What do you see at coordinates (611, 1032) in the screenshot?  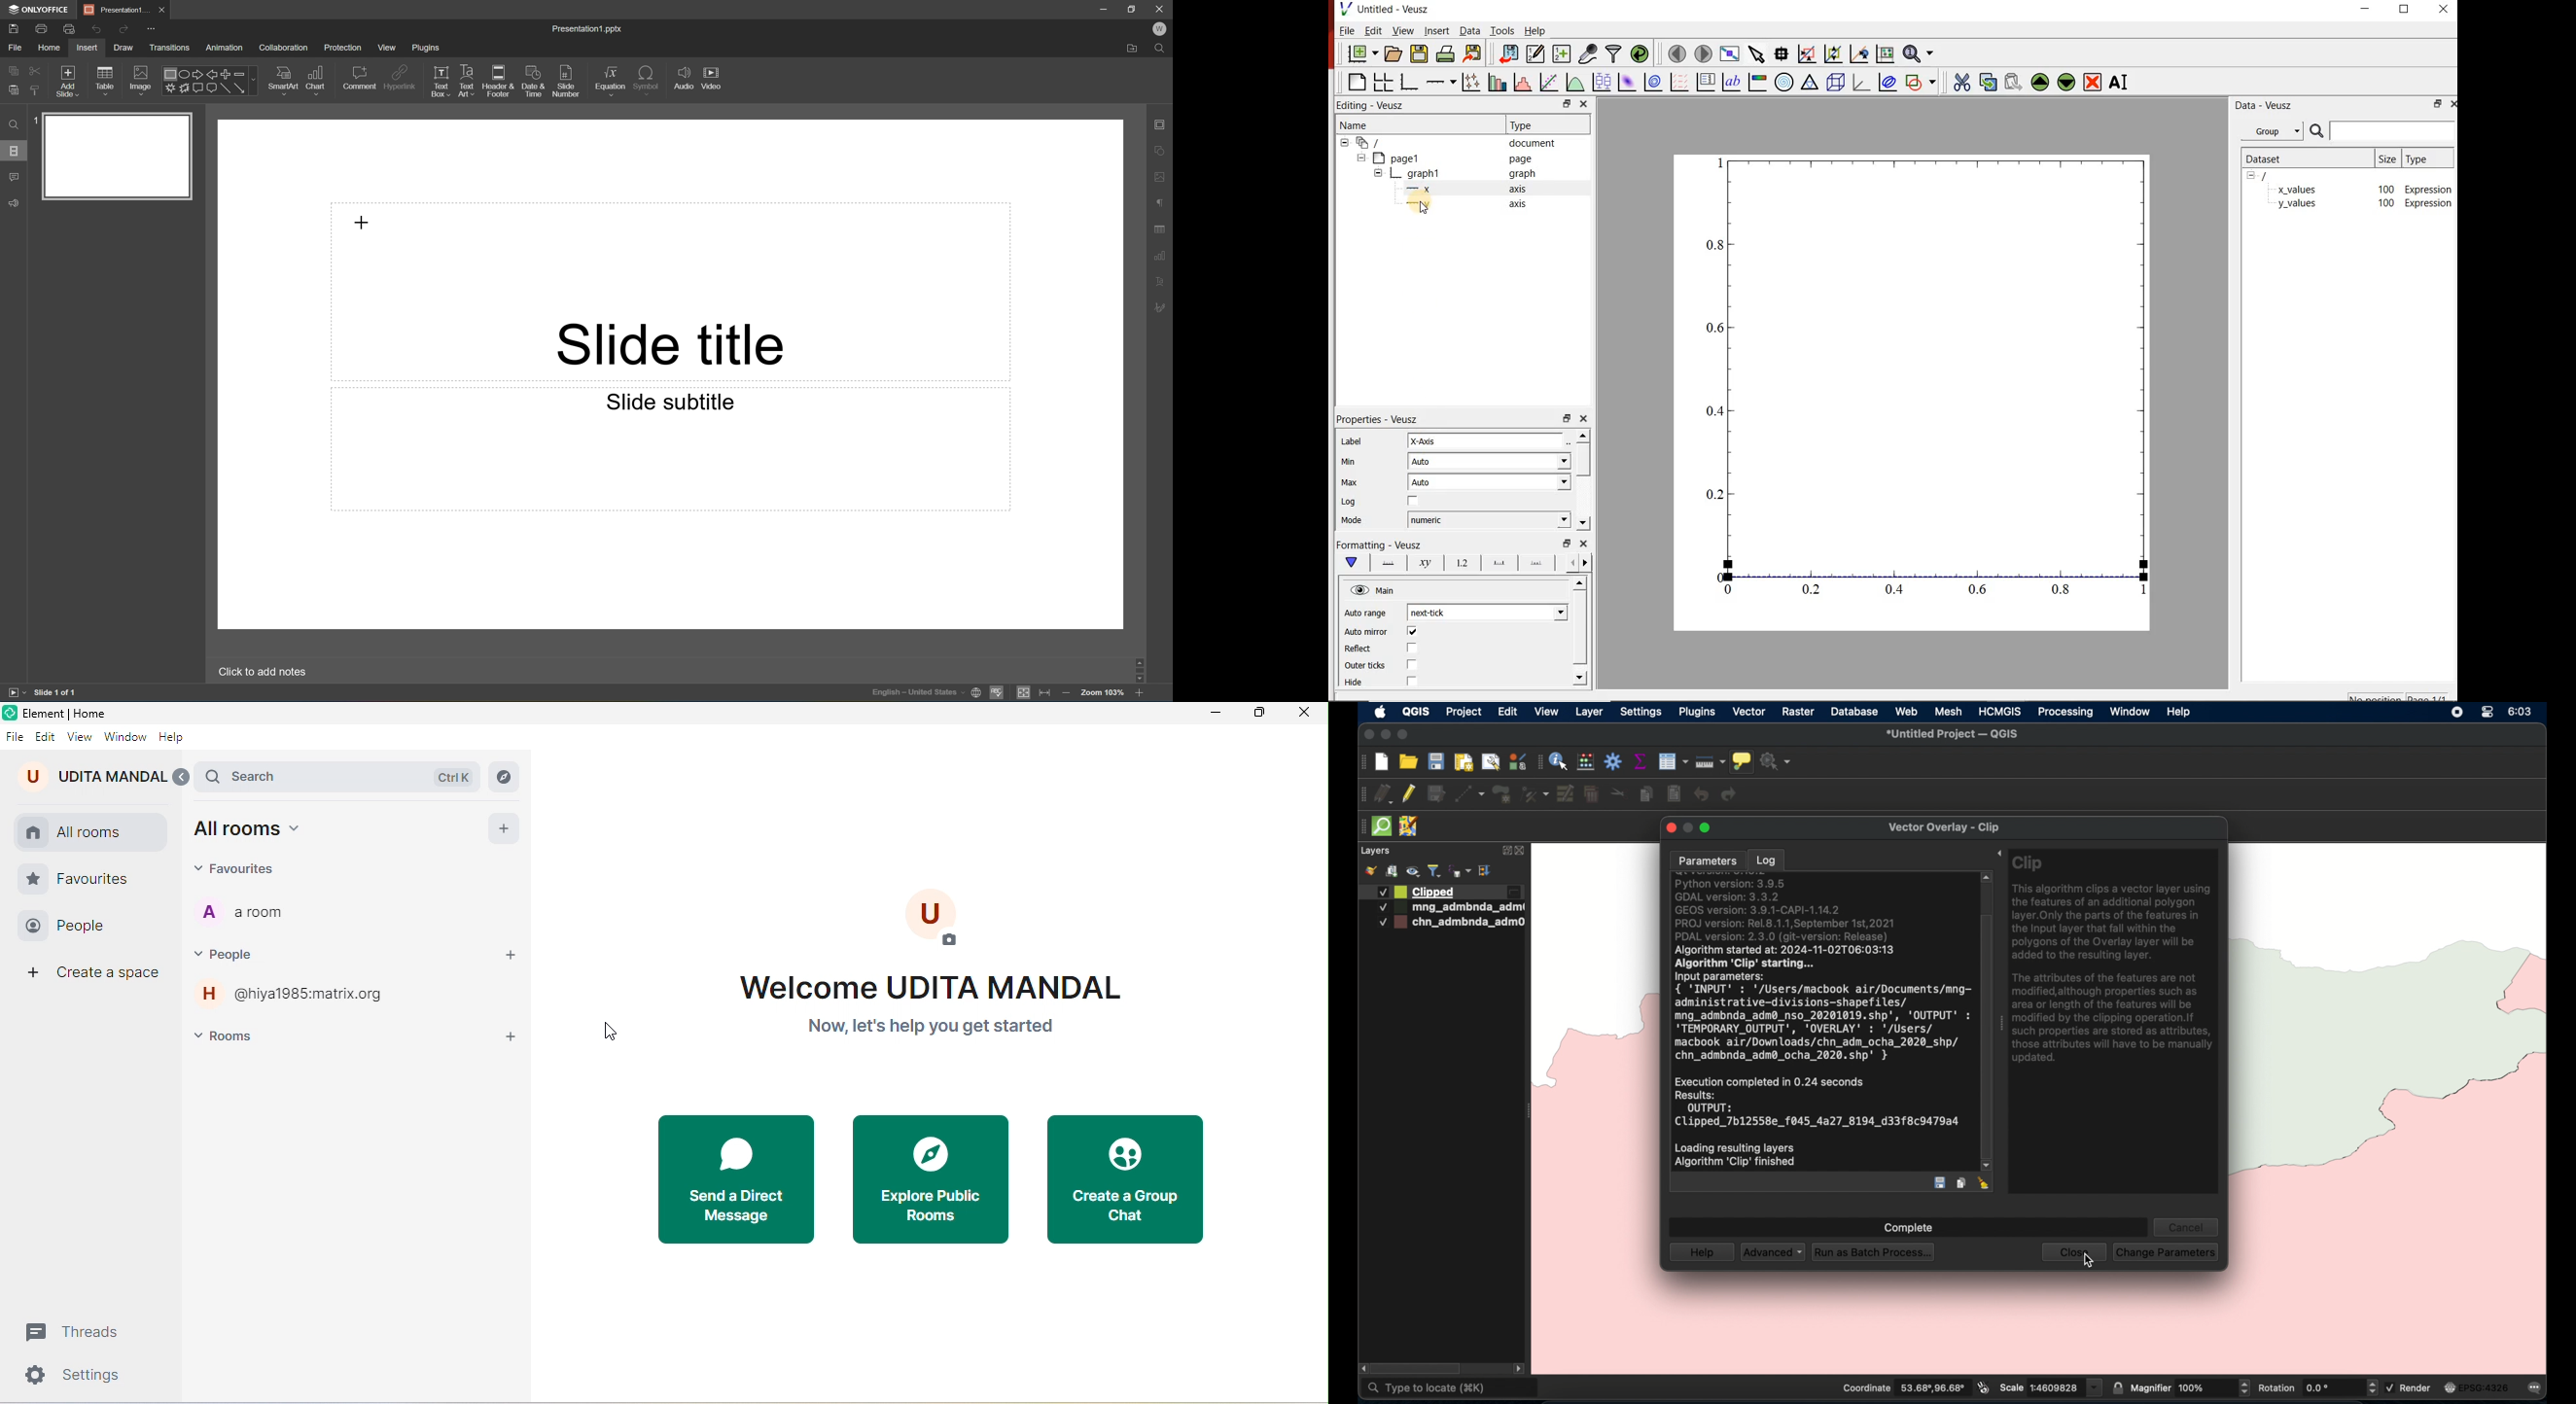 I see `cursor` at bounding box center [611, 1032].